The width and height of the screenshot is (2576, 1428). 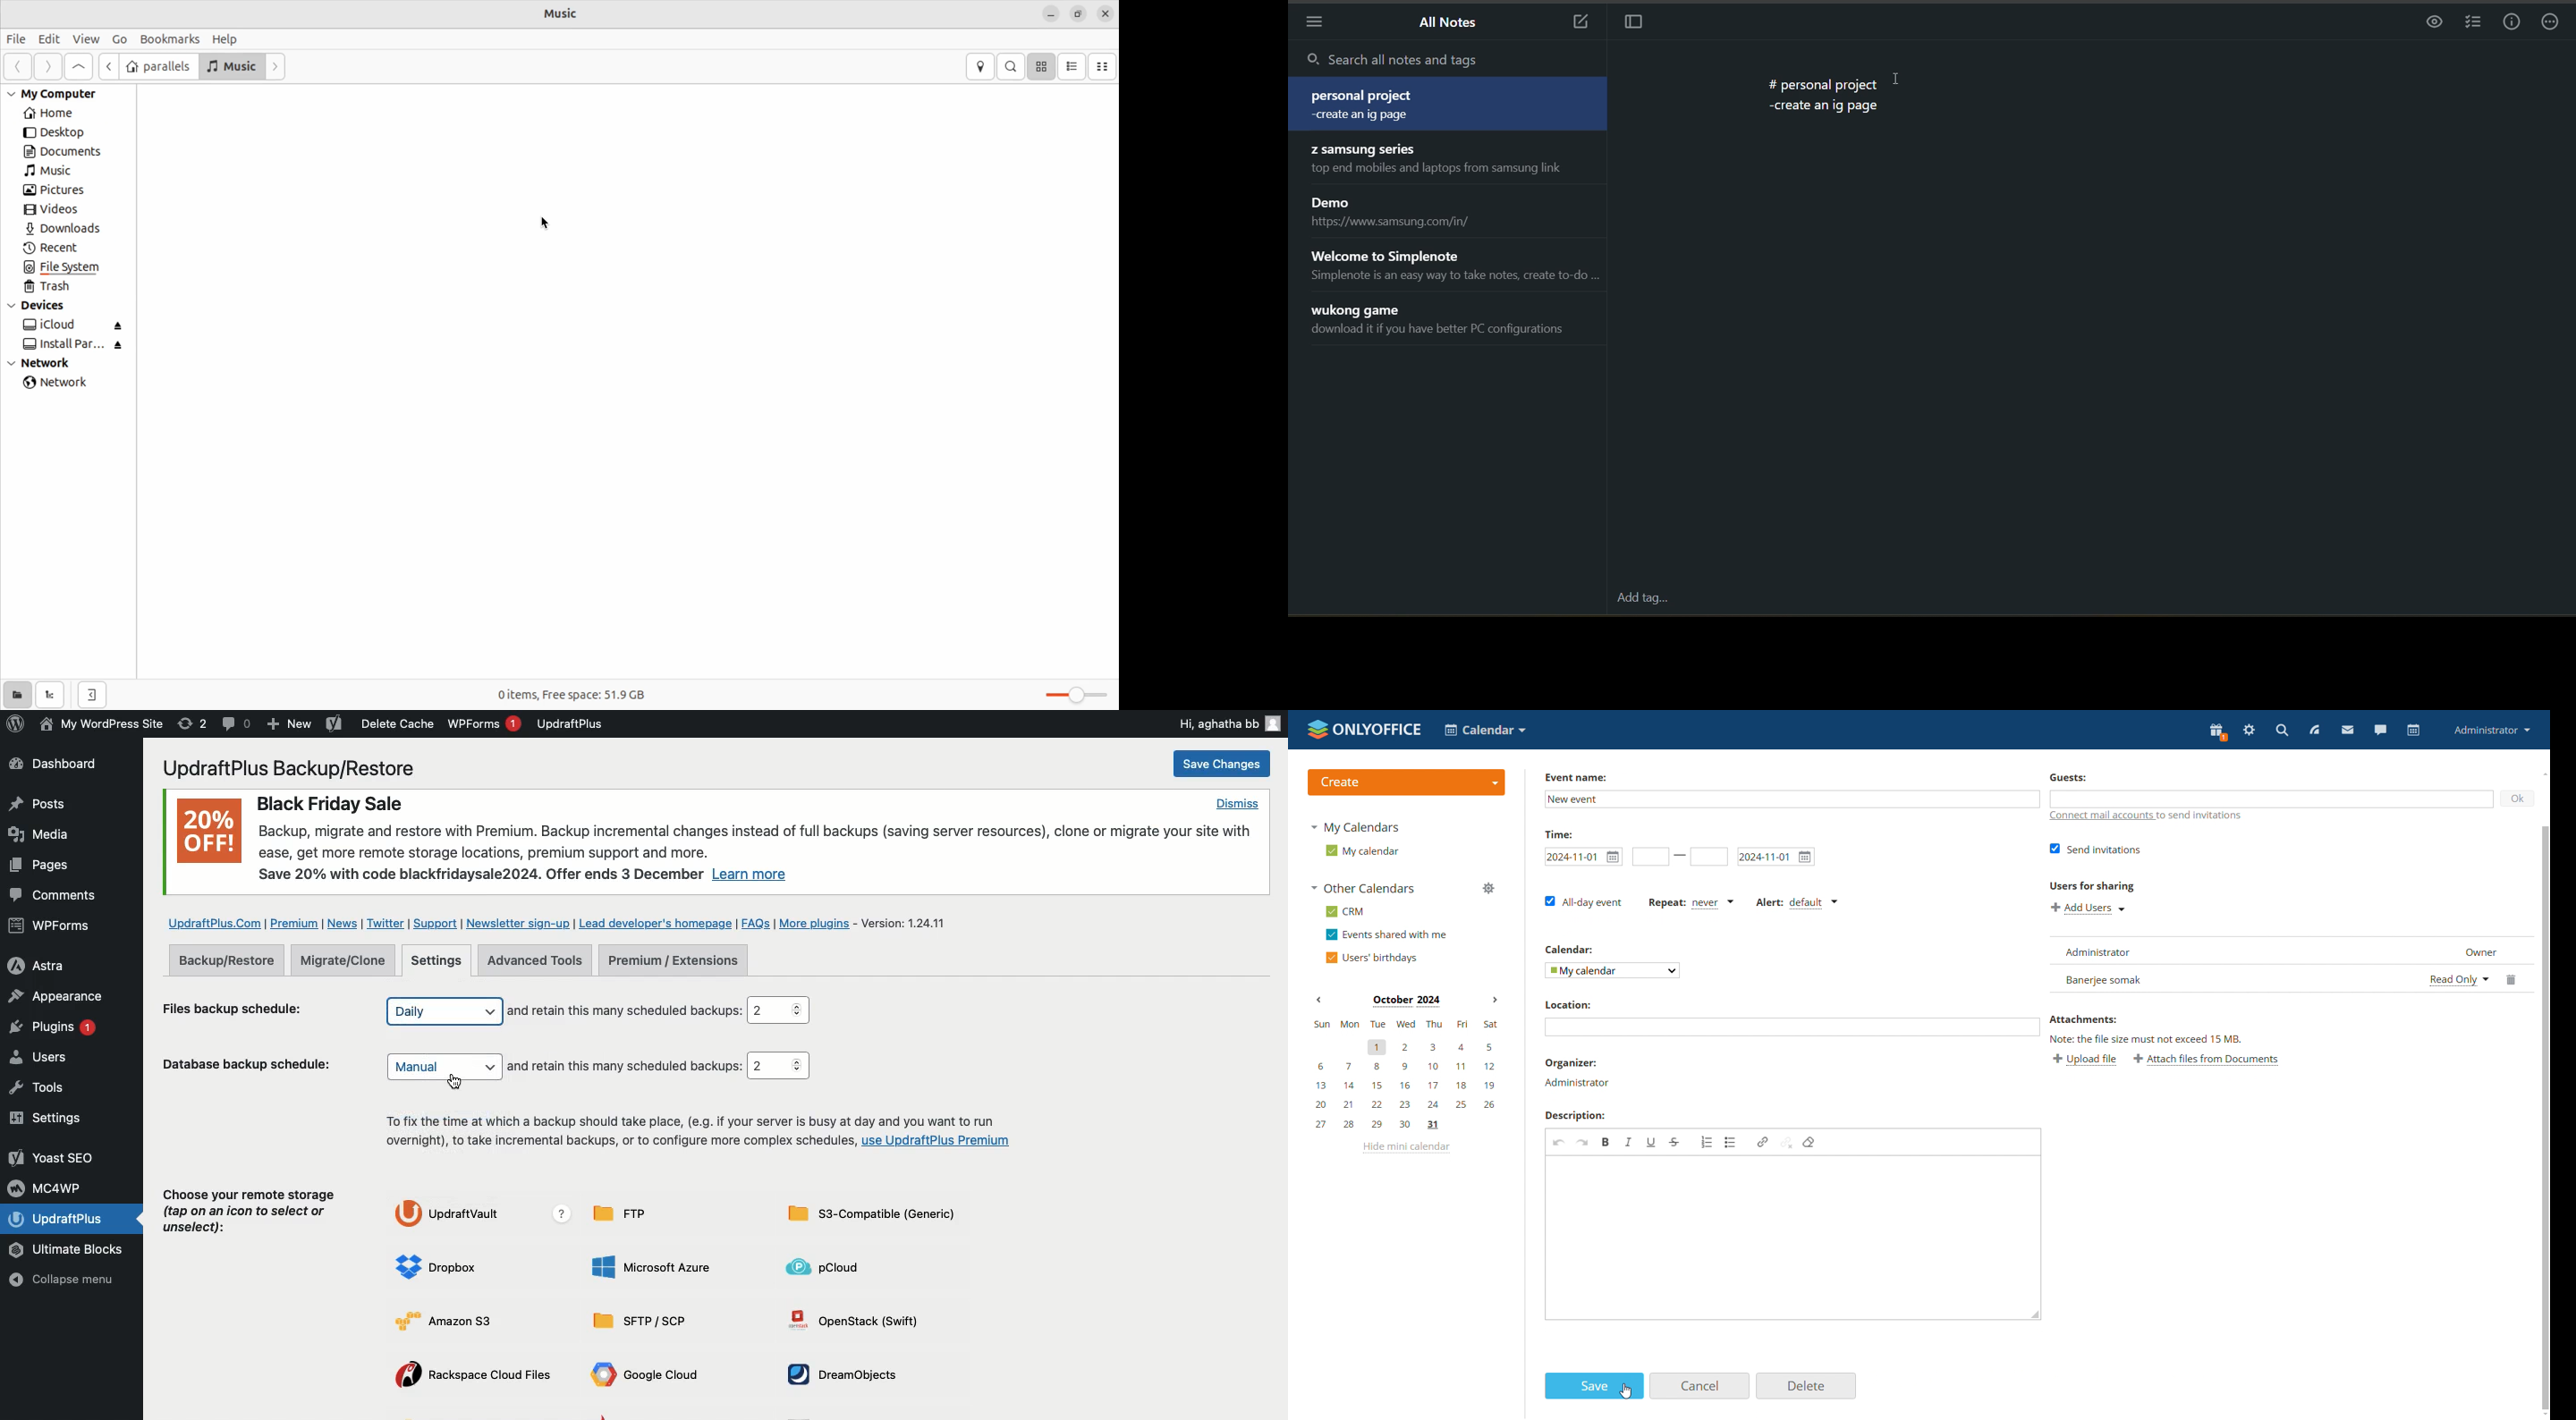 What do you see at coordinates (86, 38) in the screenshot?
I see `view` at bounding box center [86, 38].